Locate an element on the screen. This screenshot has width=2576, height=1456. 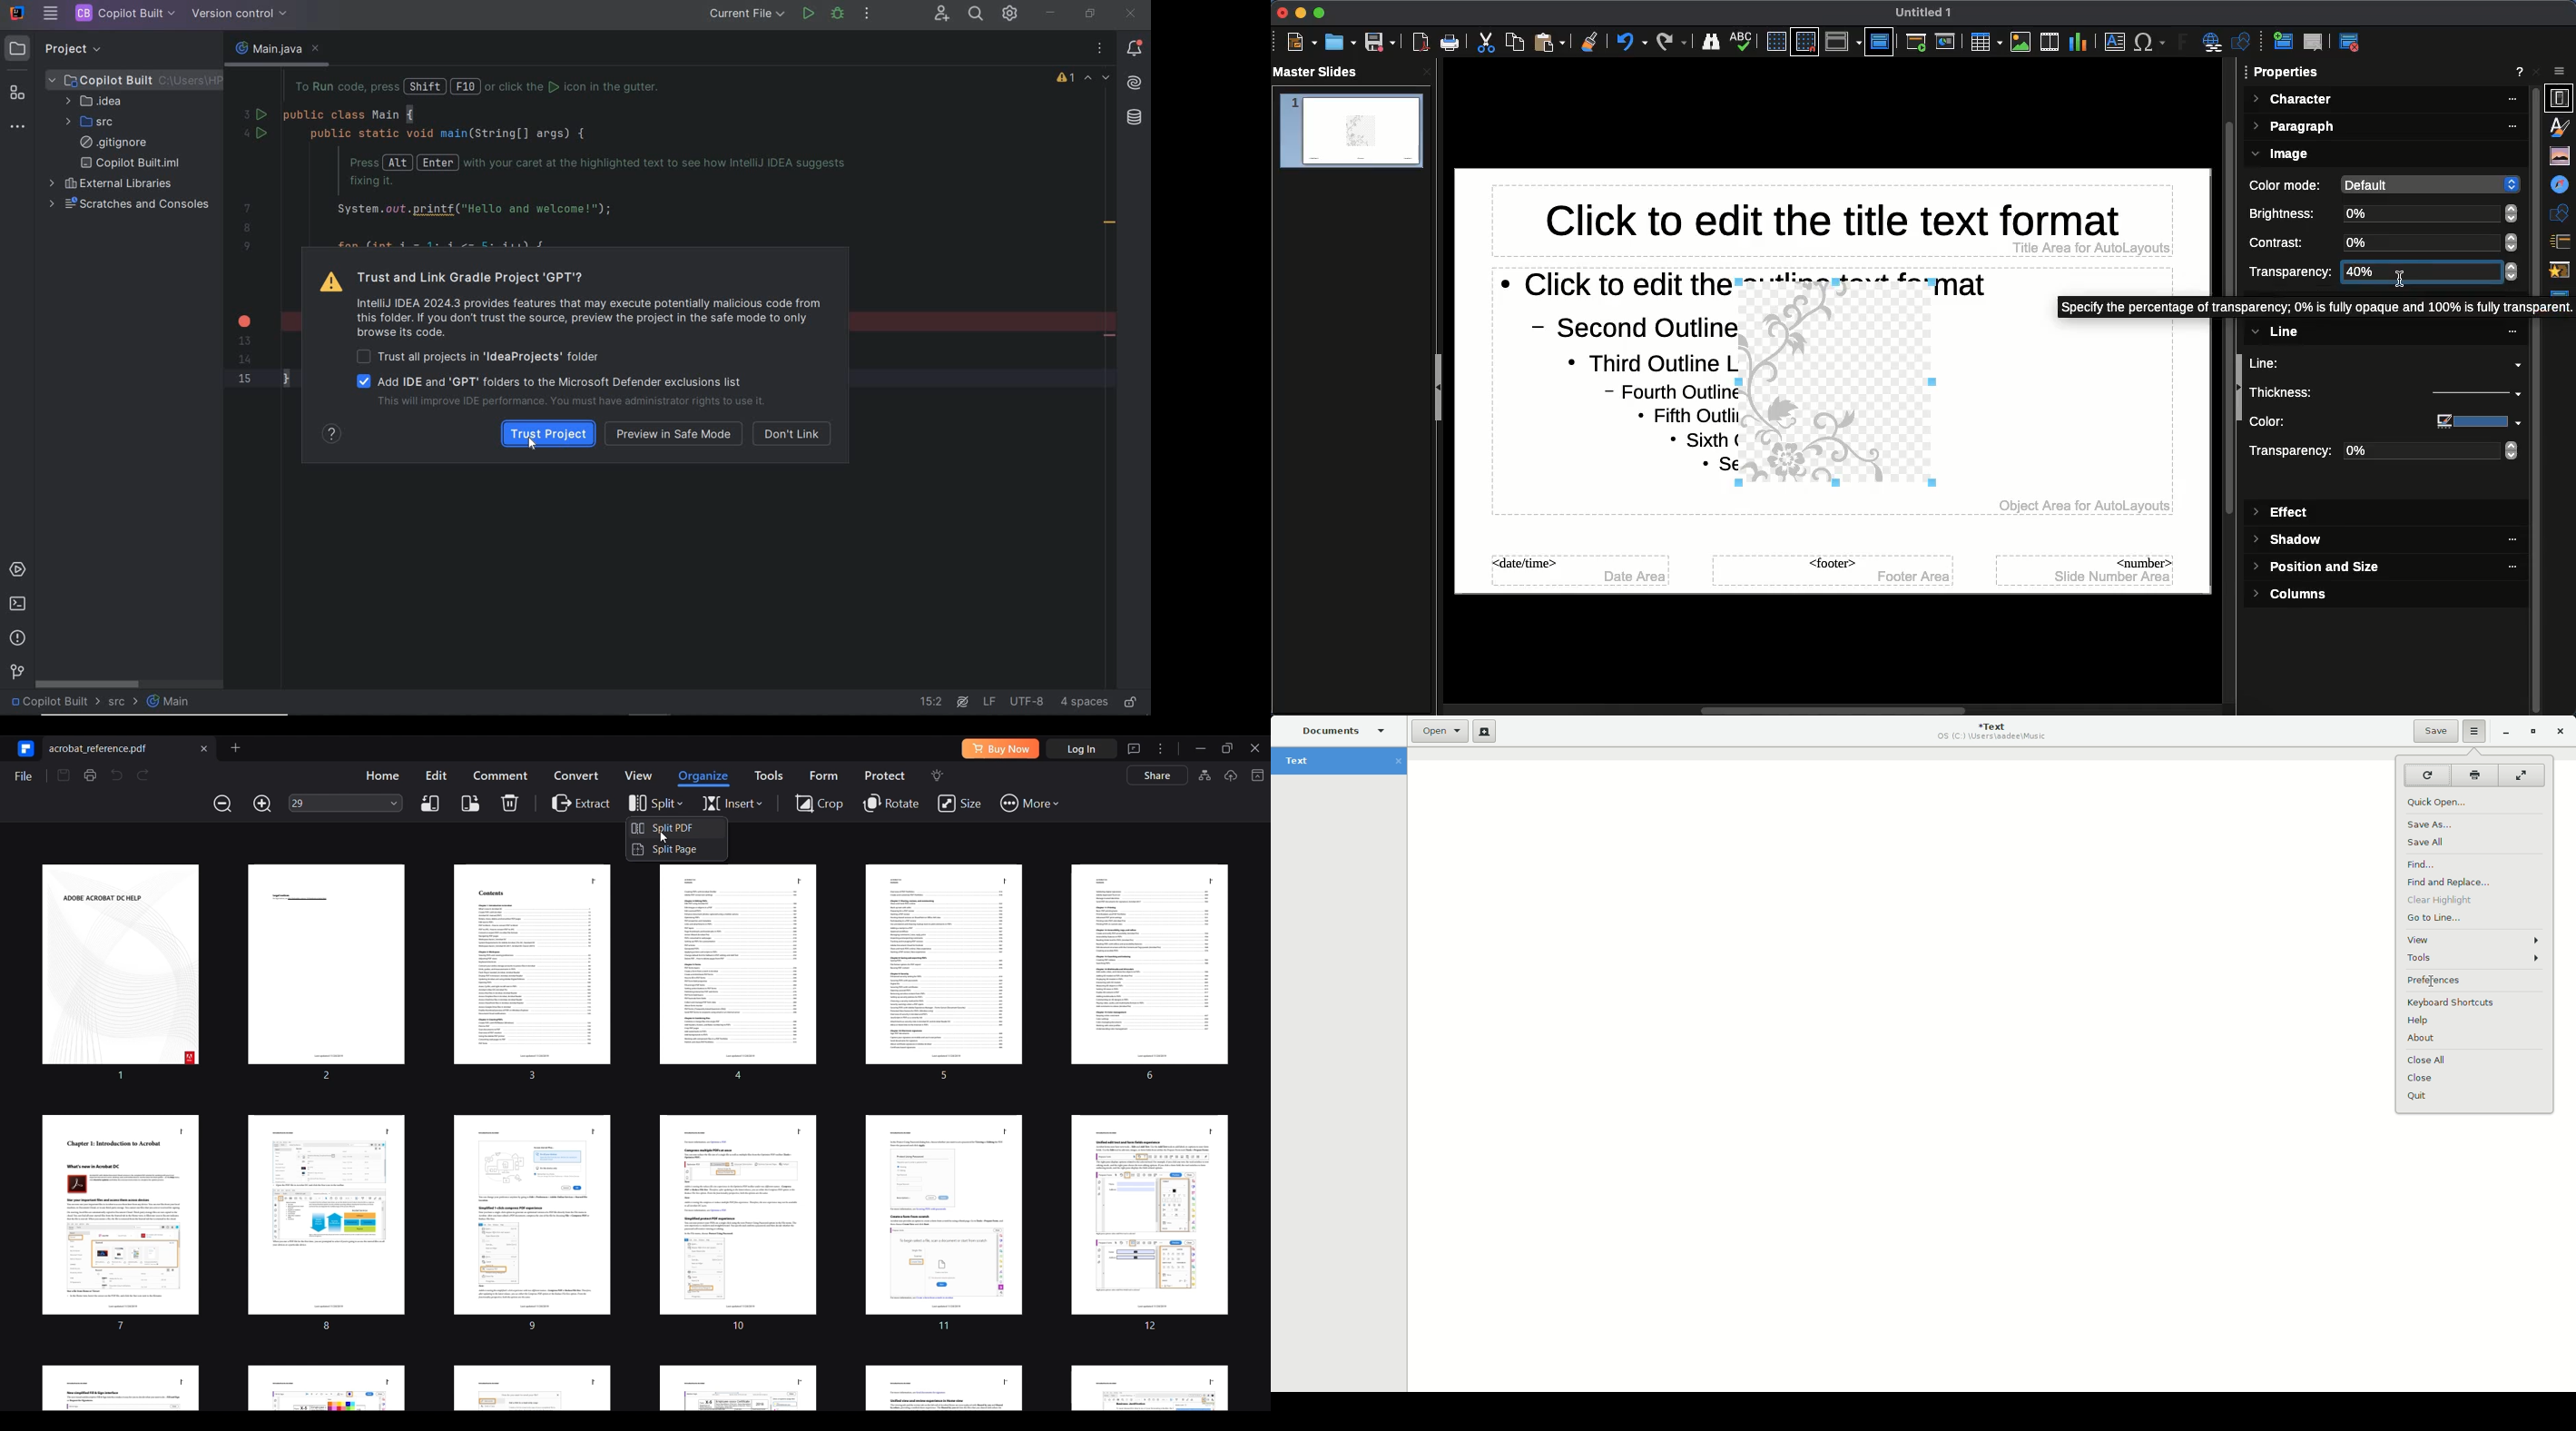
Display view is located at coordinates (1843, 42).